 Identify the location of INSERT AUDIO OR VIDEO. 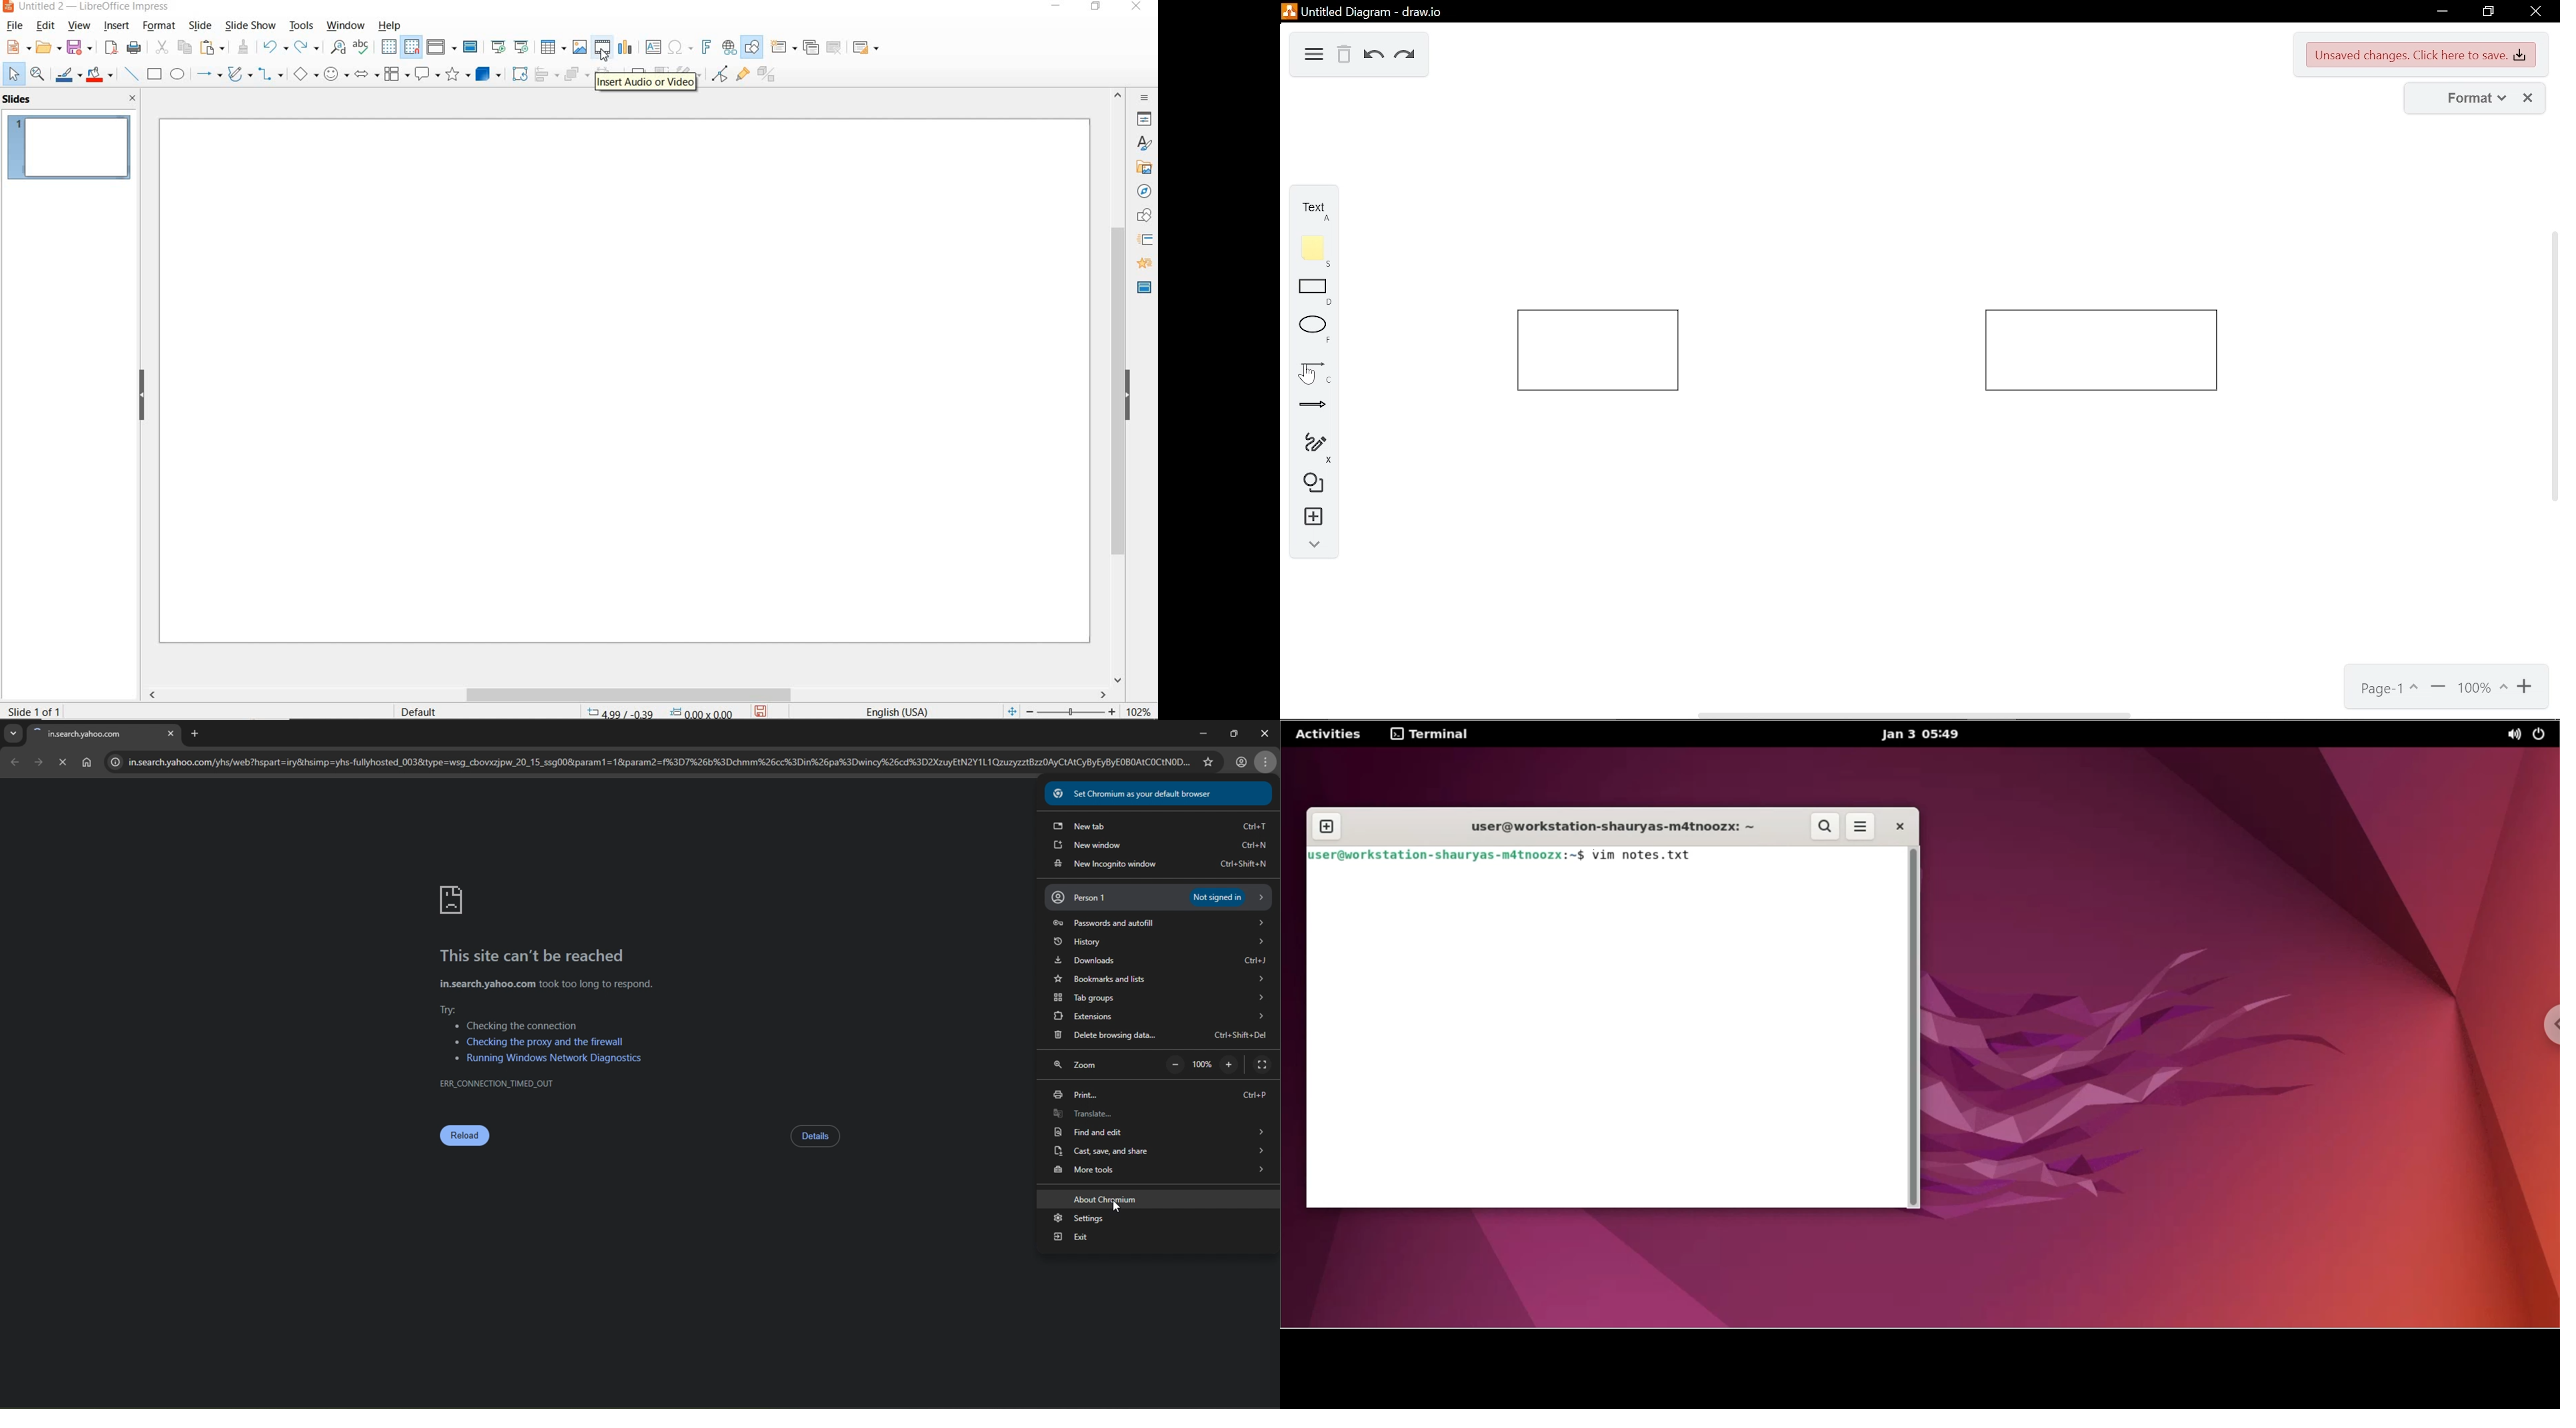
(603, 48).